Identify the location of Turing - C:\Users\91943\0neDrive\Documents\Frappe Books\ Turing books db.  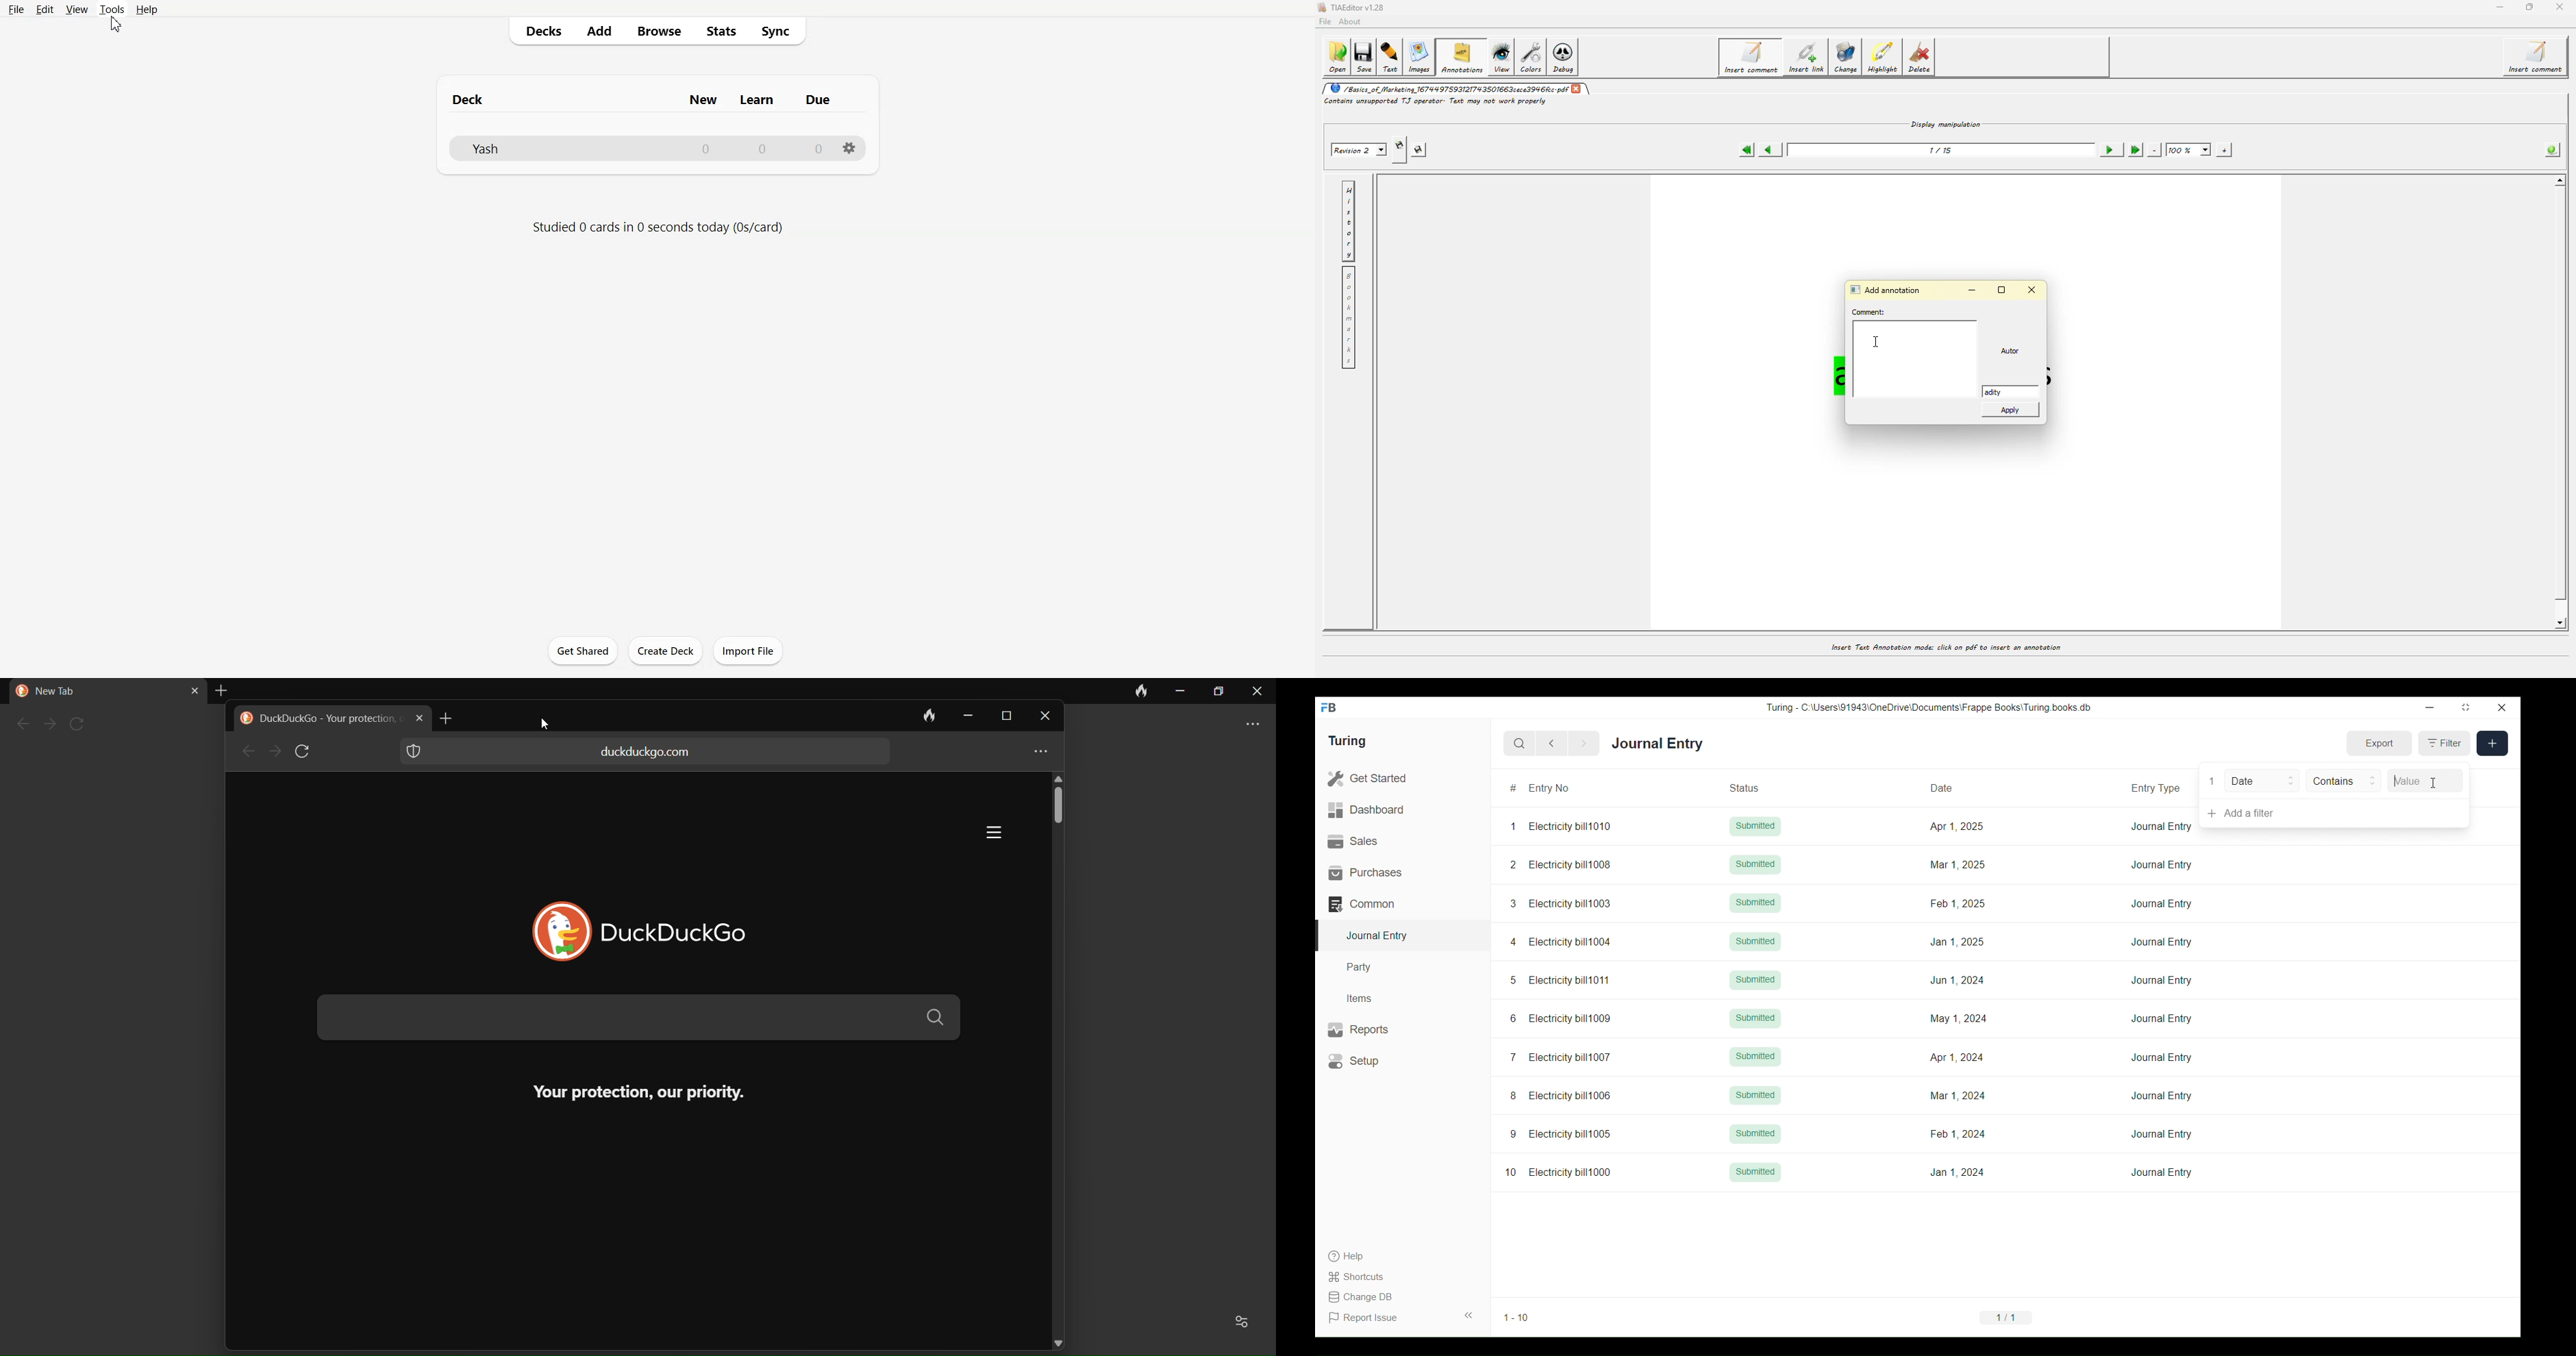
(1928, 708).